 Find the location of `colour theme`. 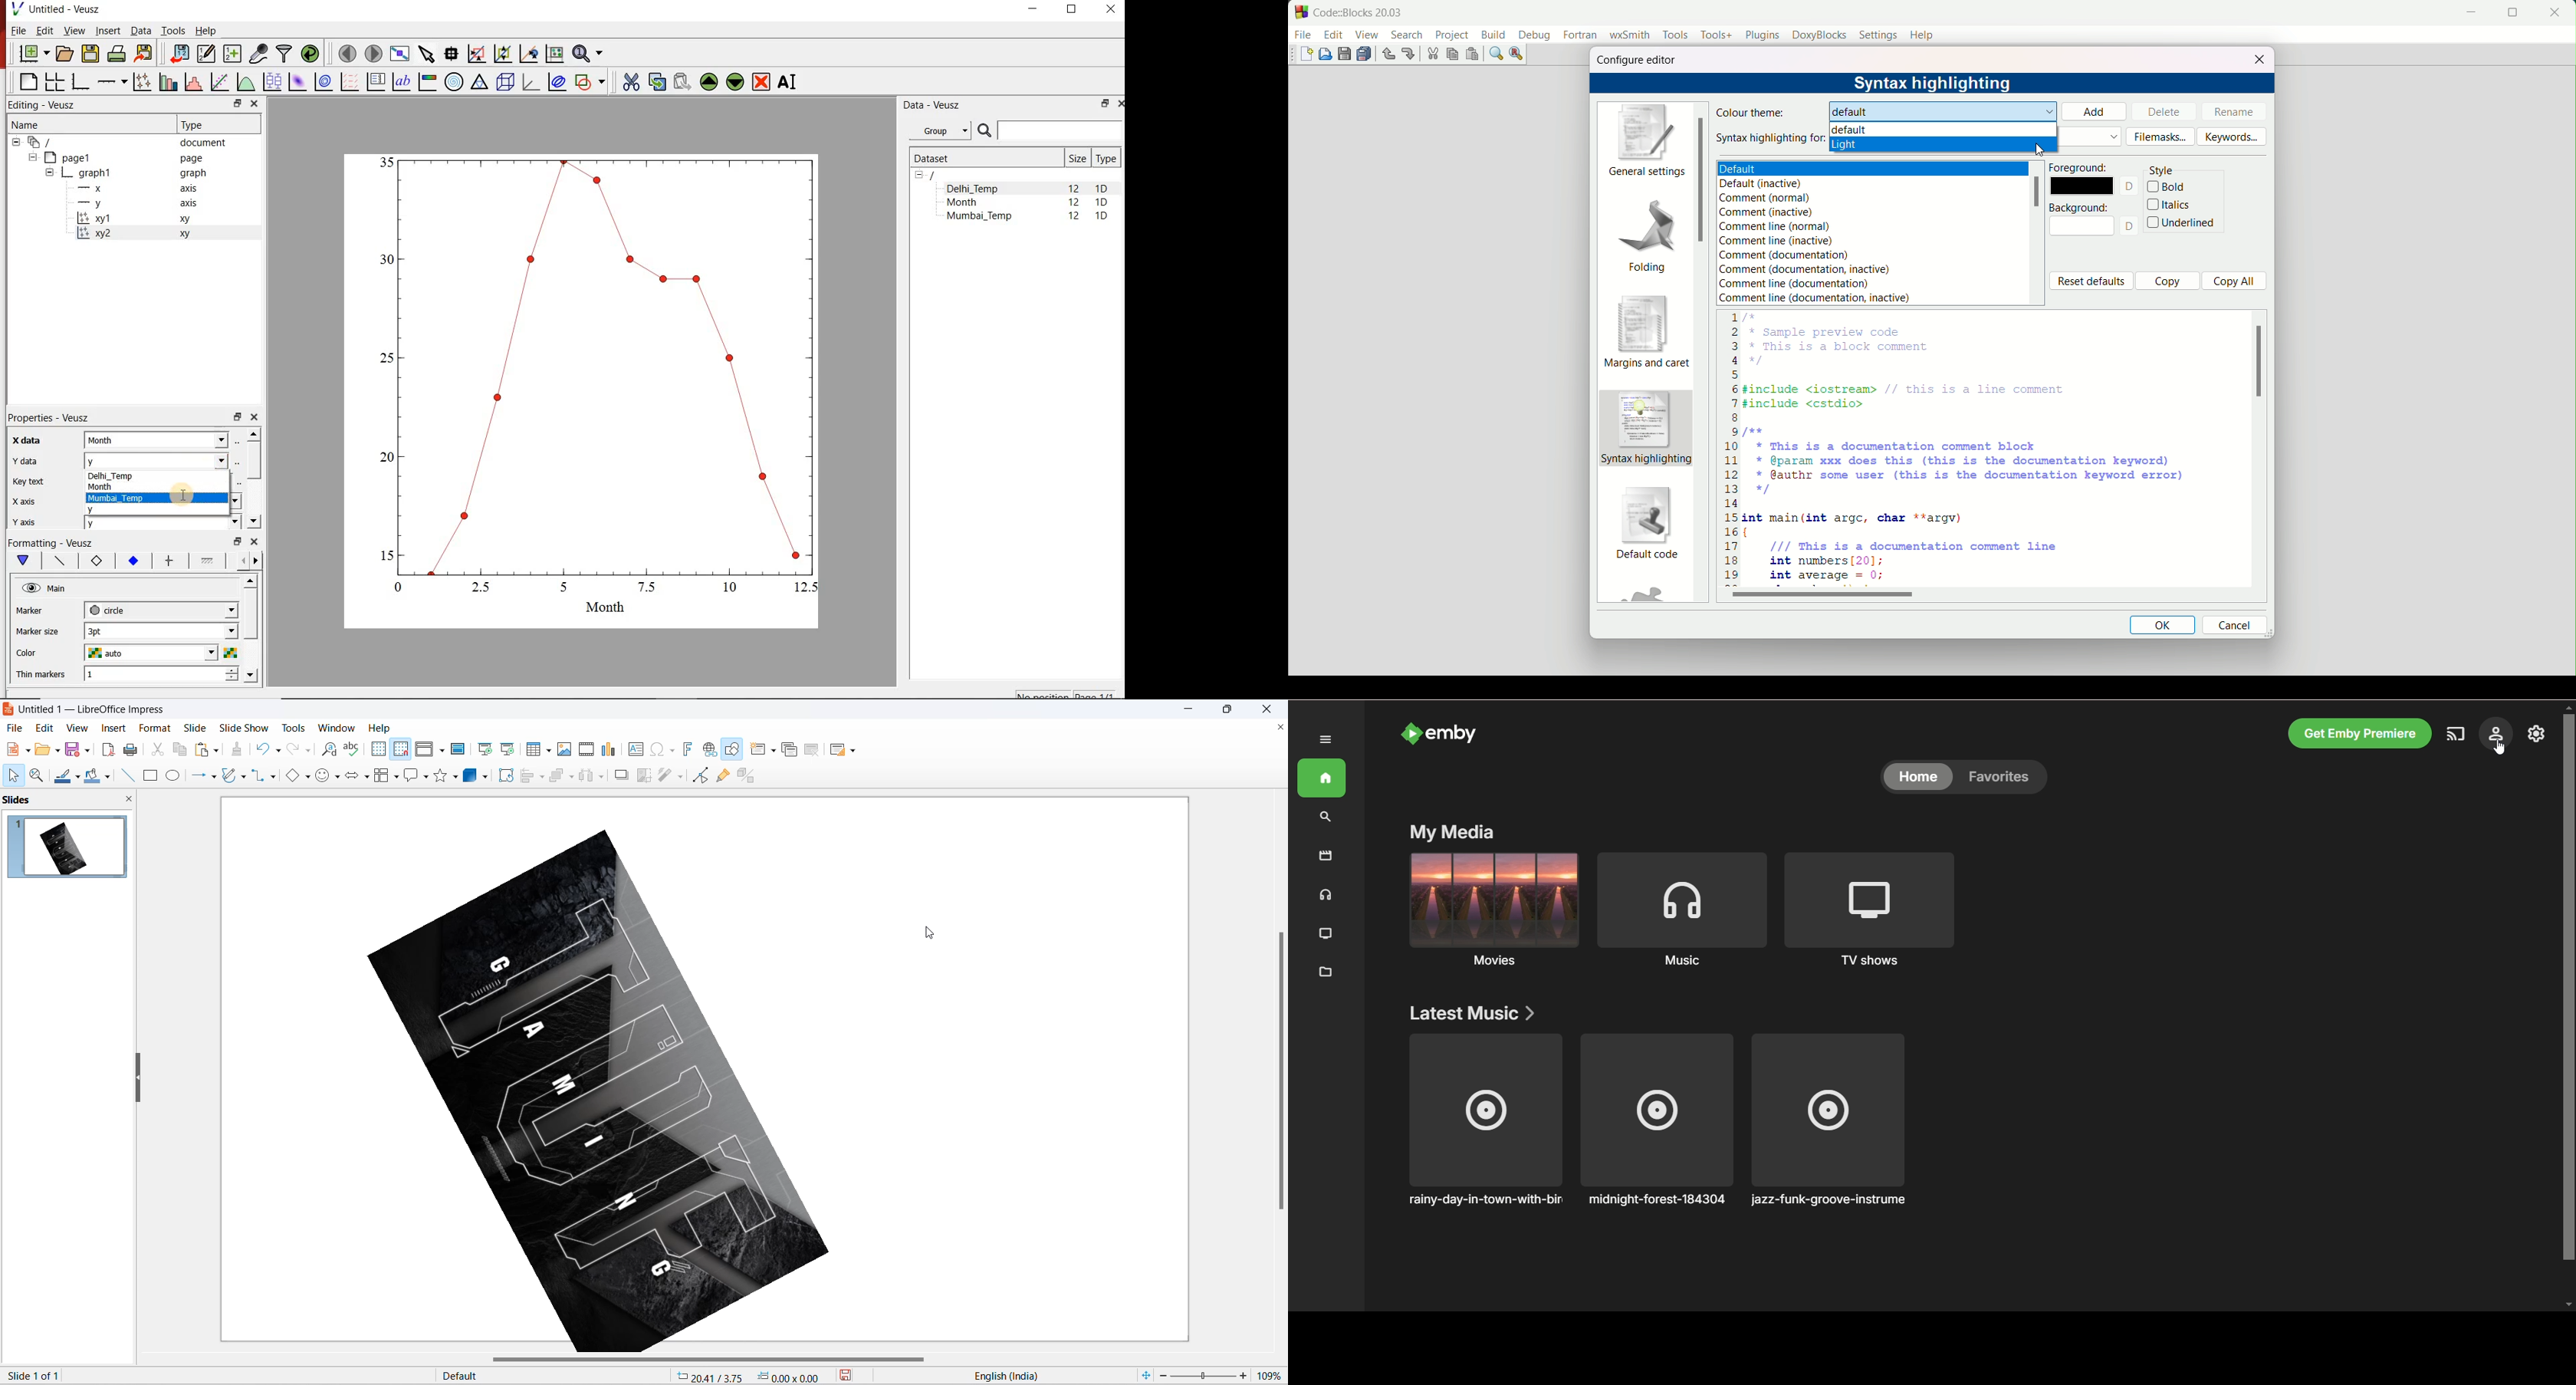

colour theme is located at coordinates (1753, 112).